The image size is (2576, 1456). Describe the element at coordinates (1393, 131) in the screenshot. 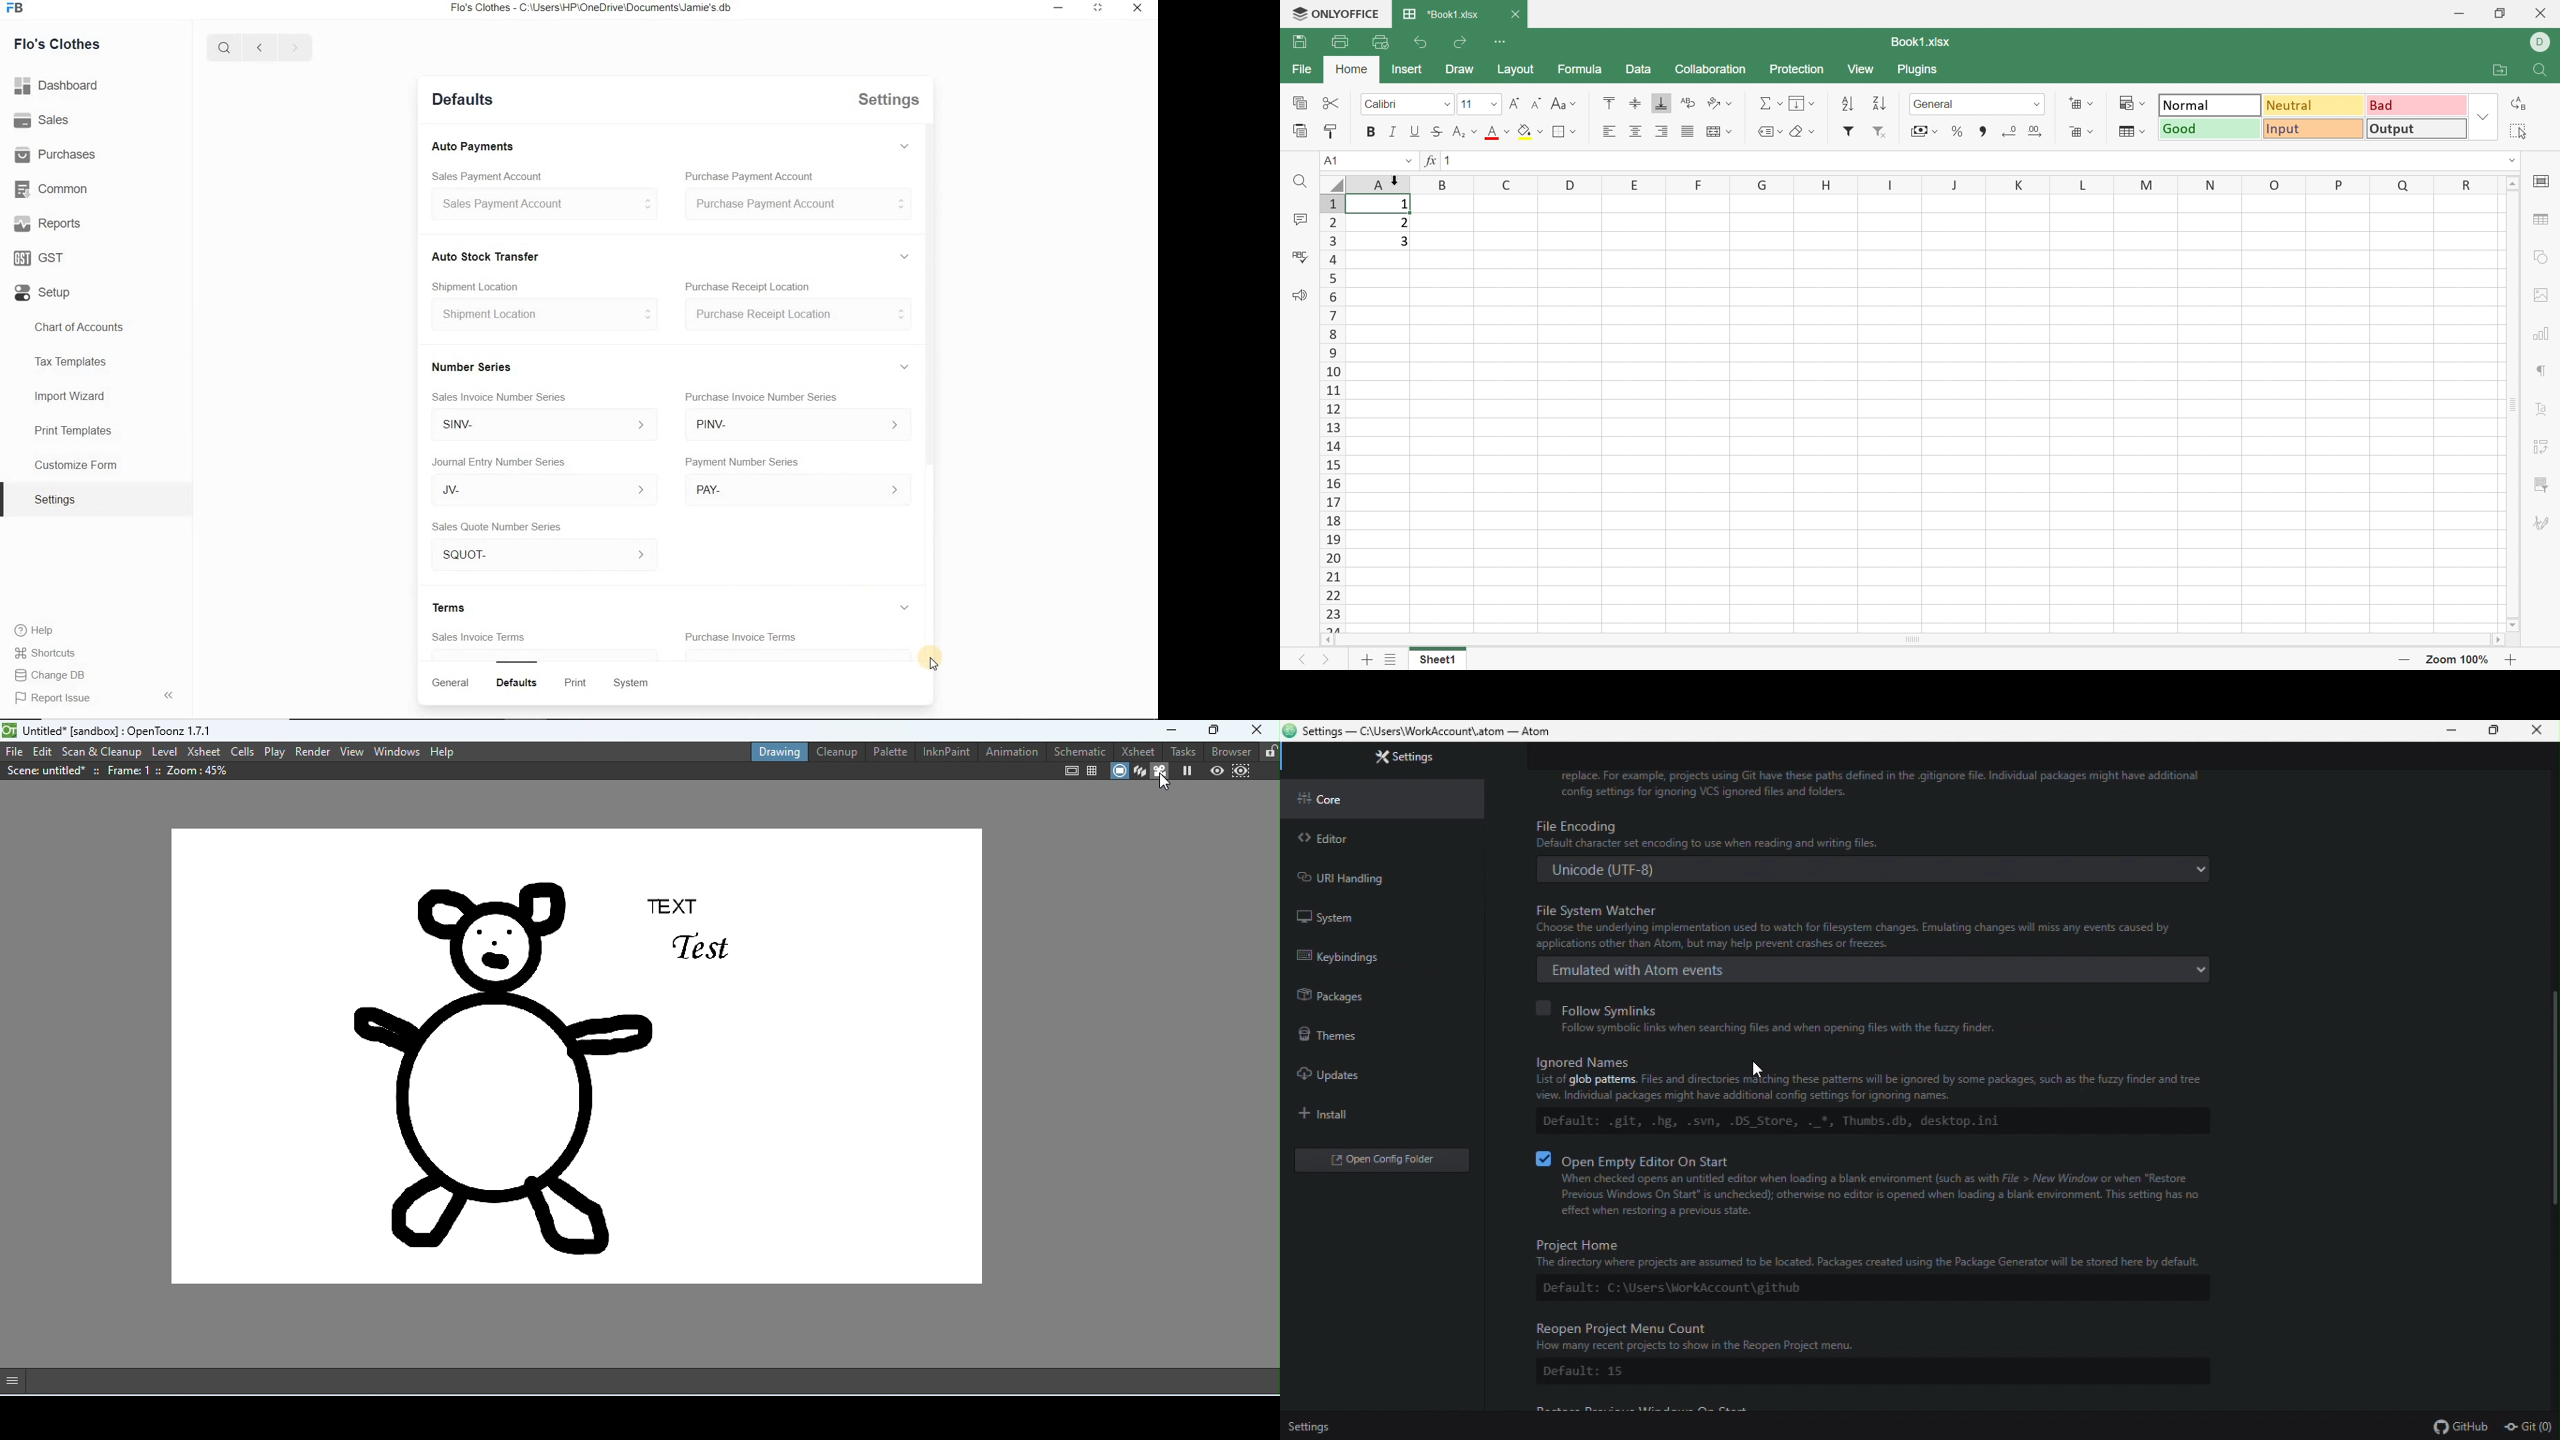

I see `Italic` at that location.